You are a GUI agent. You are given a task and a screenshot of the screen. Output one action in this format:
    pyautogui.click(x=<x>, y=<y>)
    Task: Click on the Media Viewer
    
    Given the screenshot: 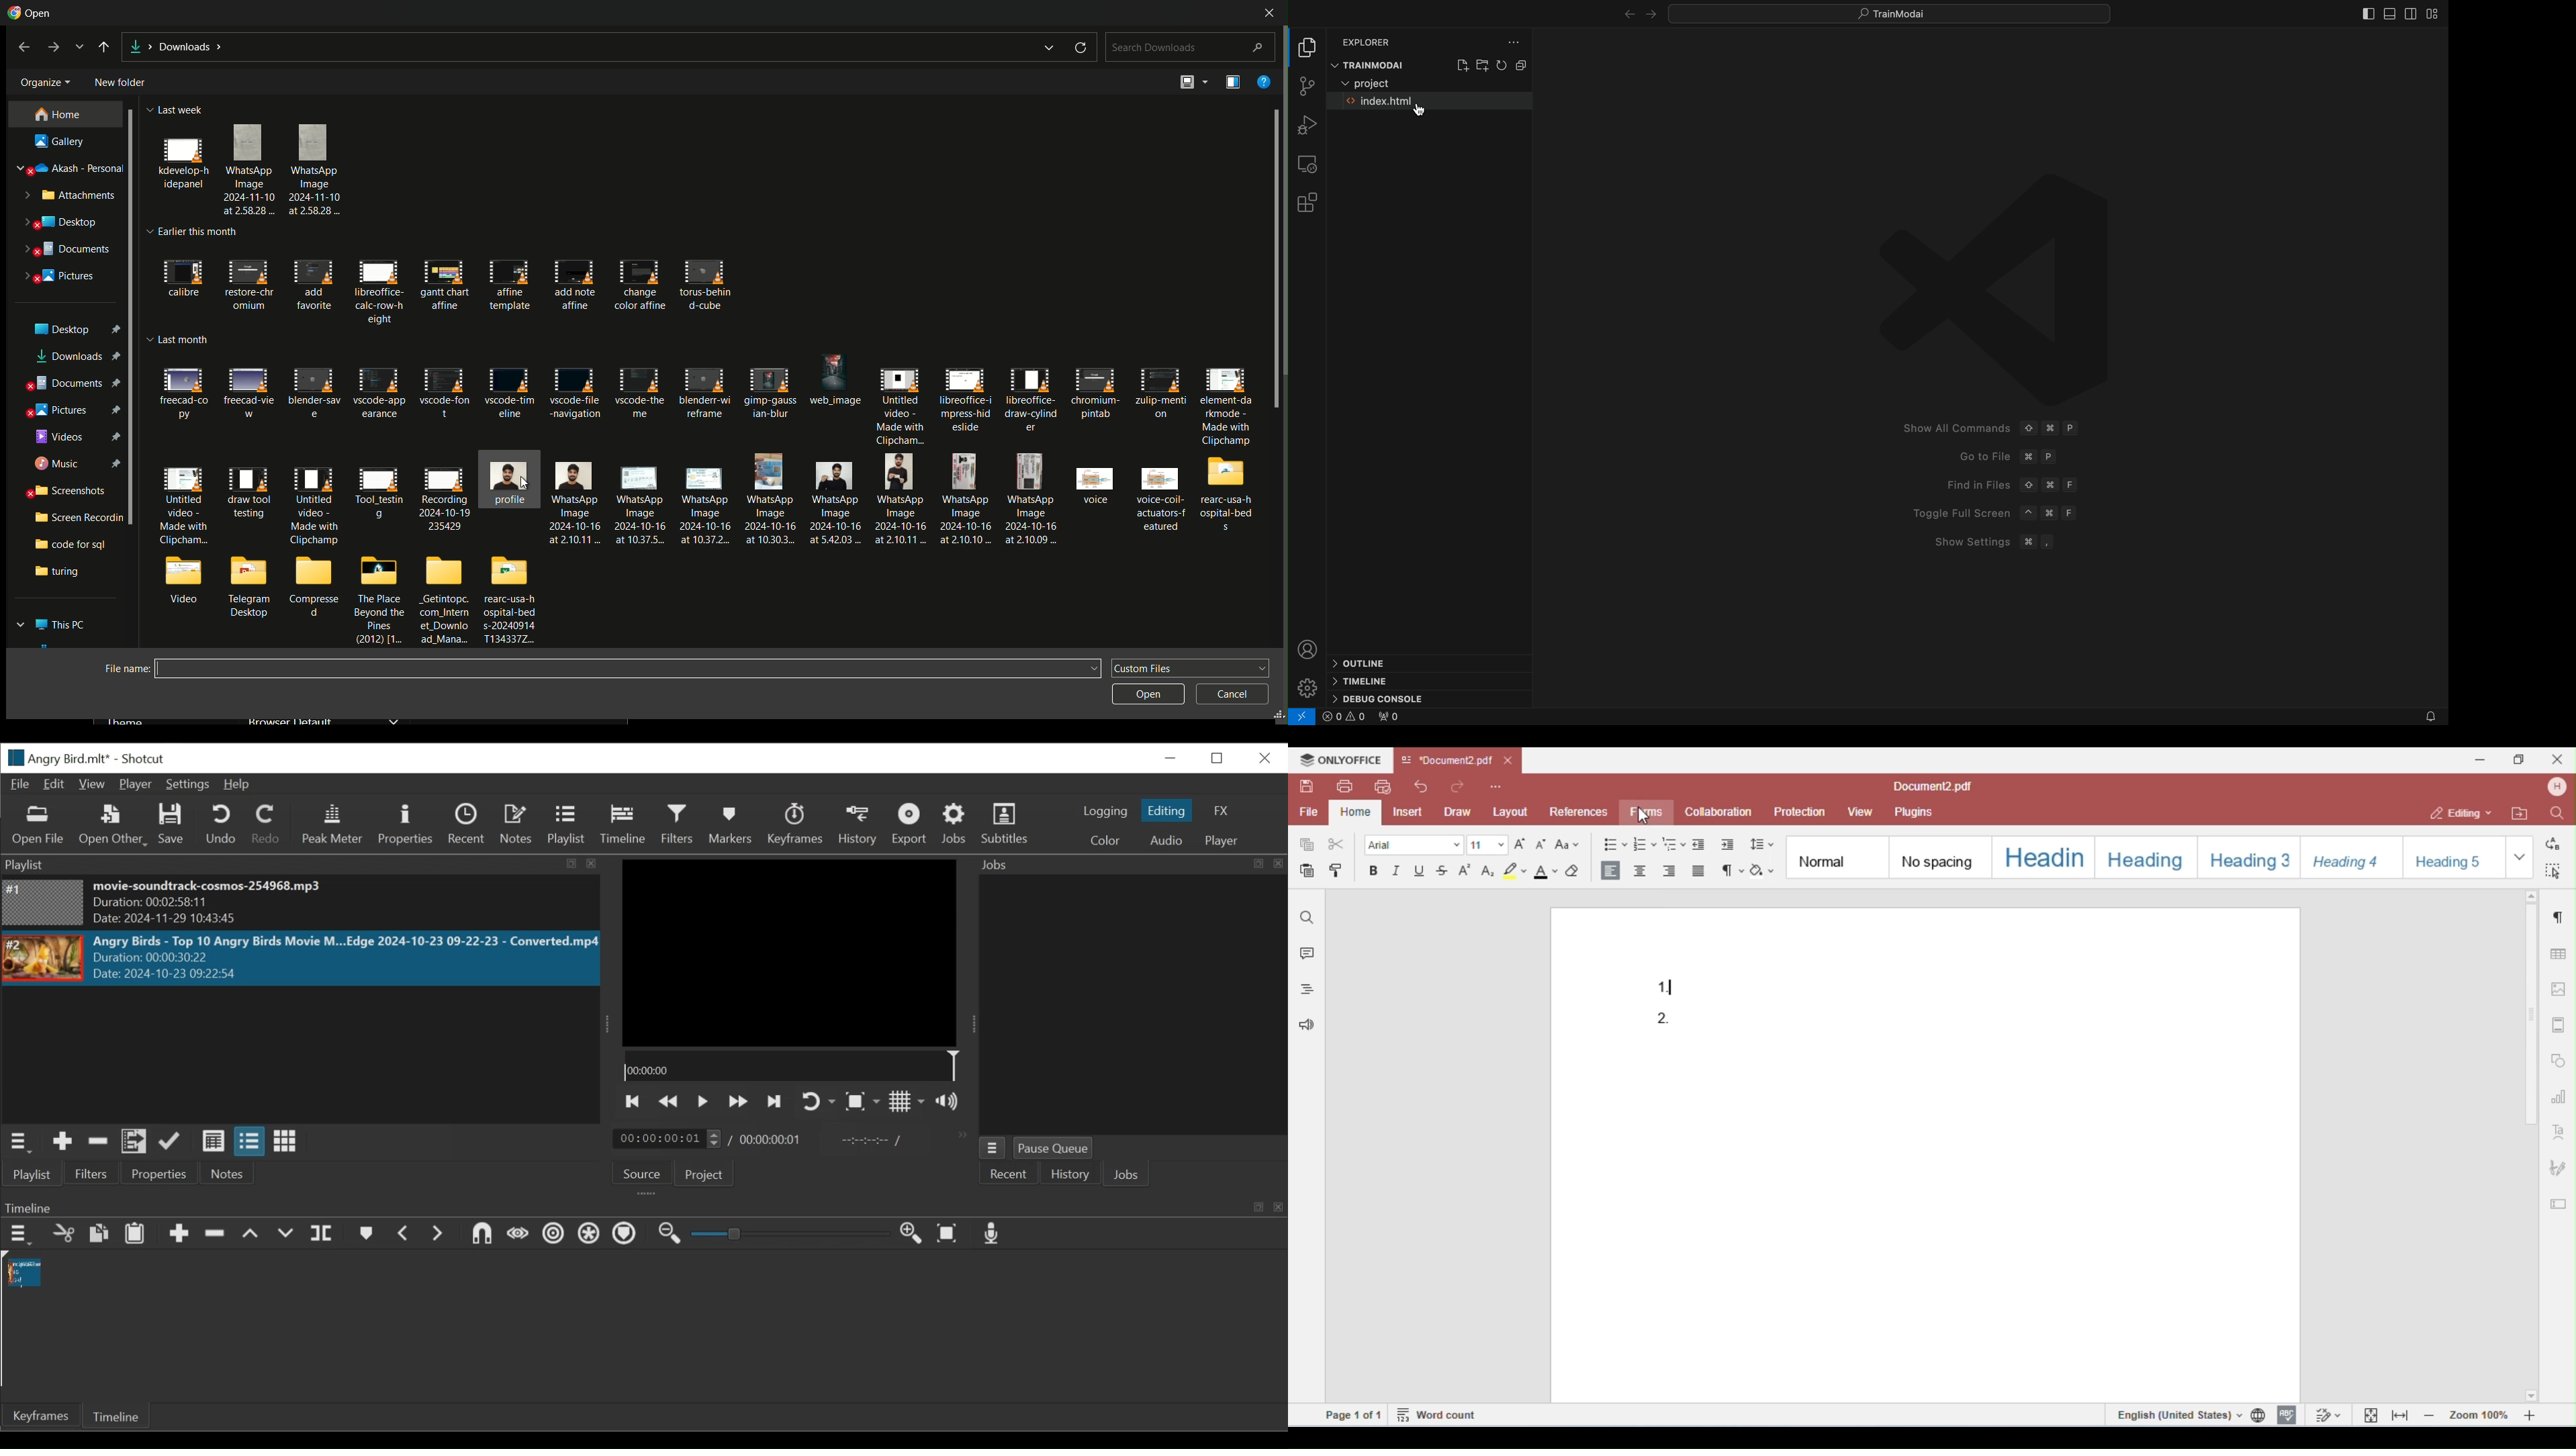 What is the action you would take?
    pyautogui.click(x=774, y=952)
    